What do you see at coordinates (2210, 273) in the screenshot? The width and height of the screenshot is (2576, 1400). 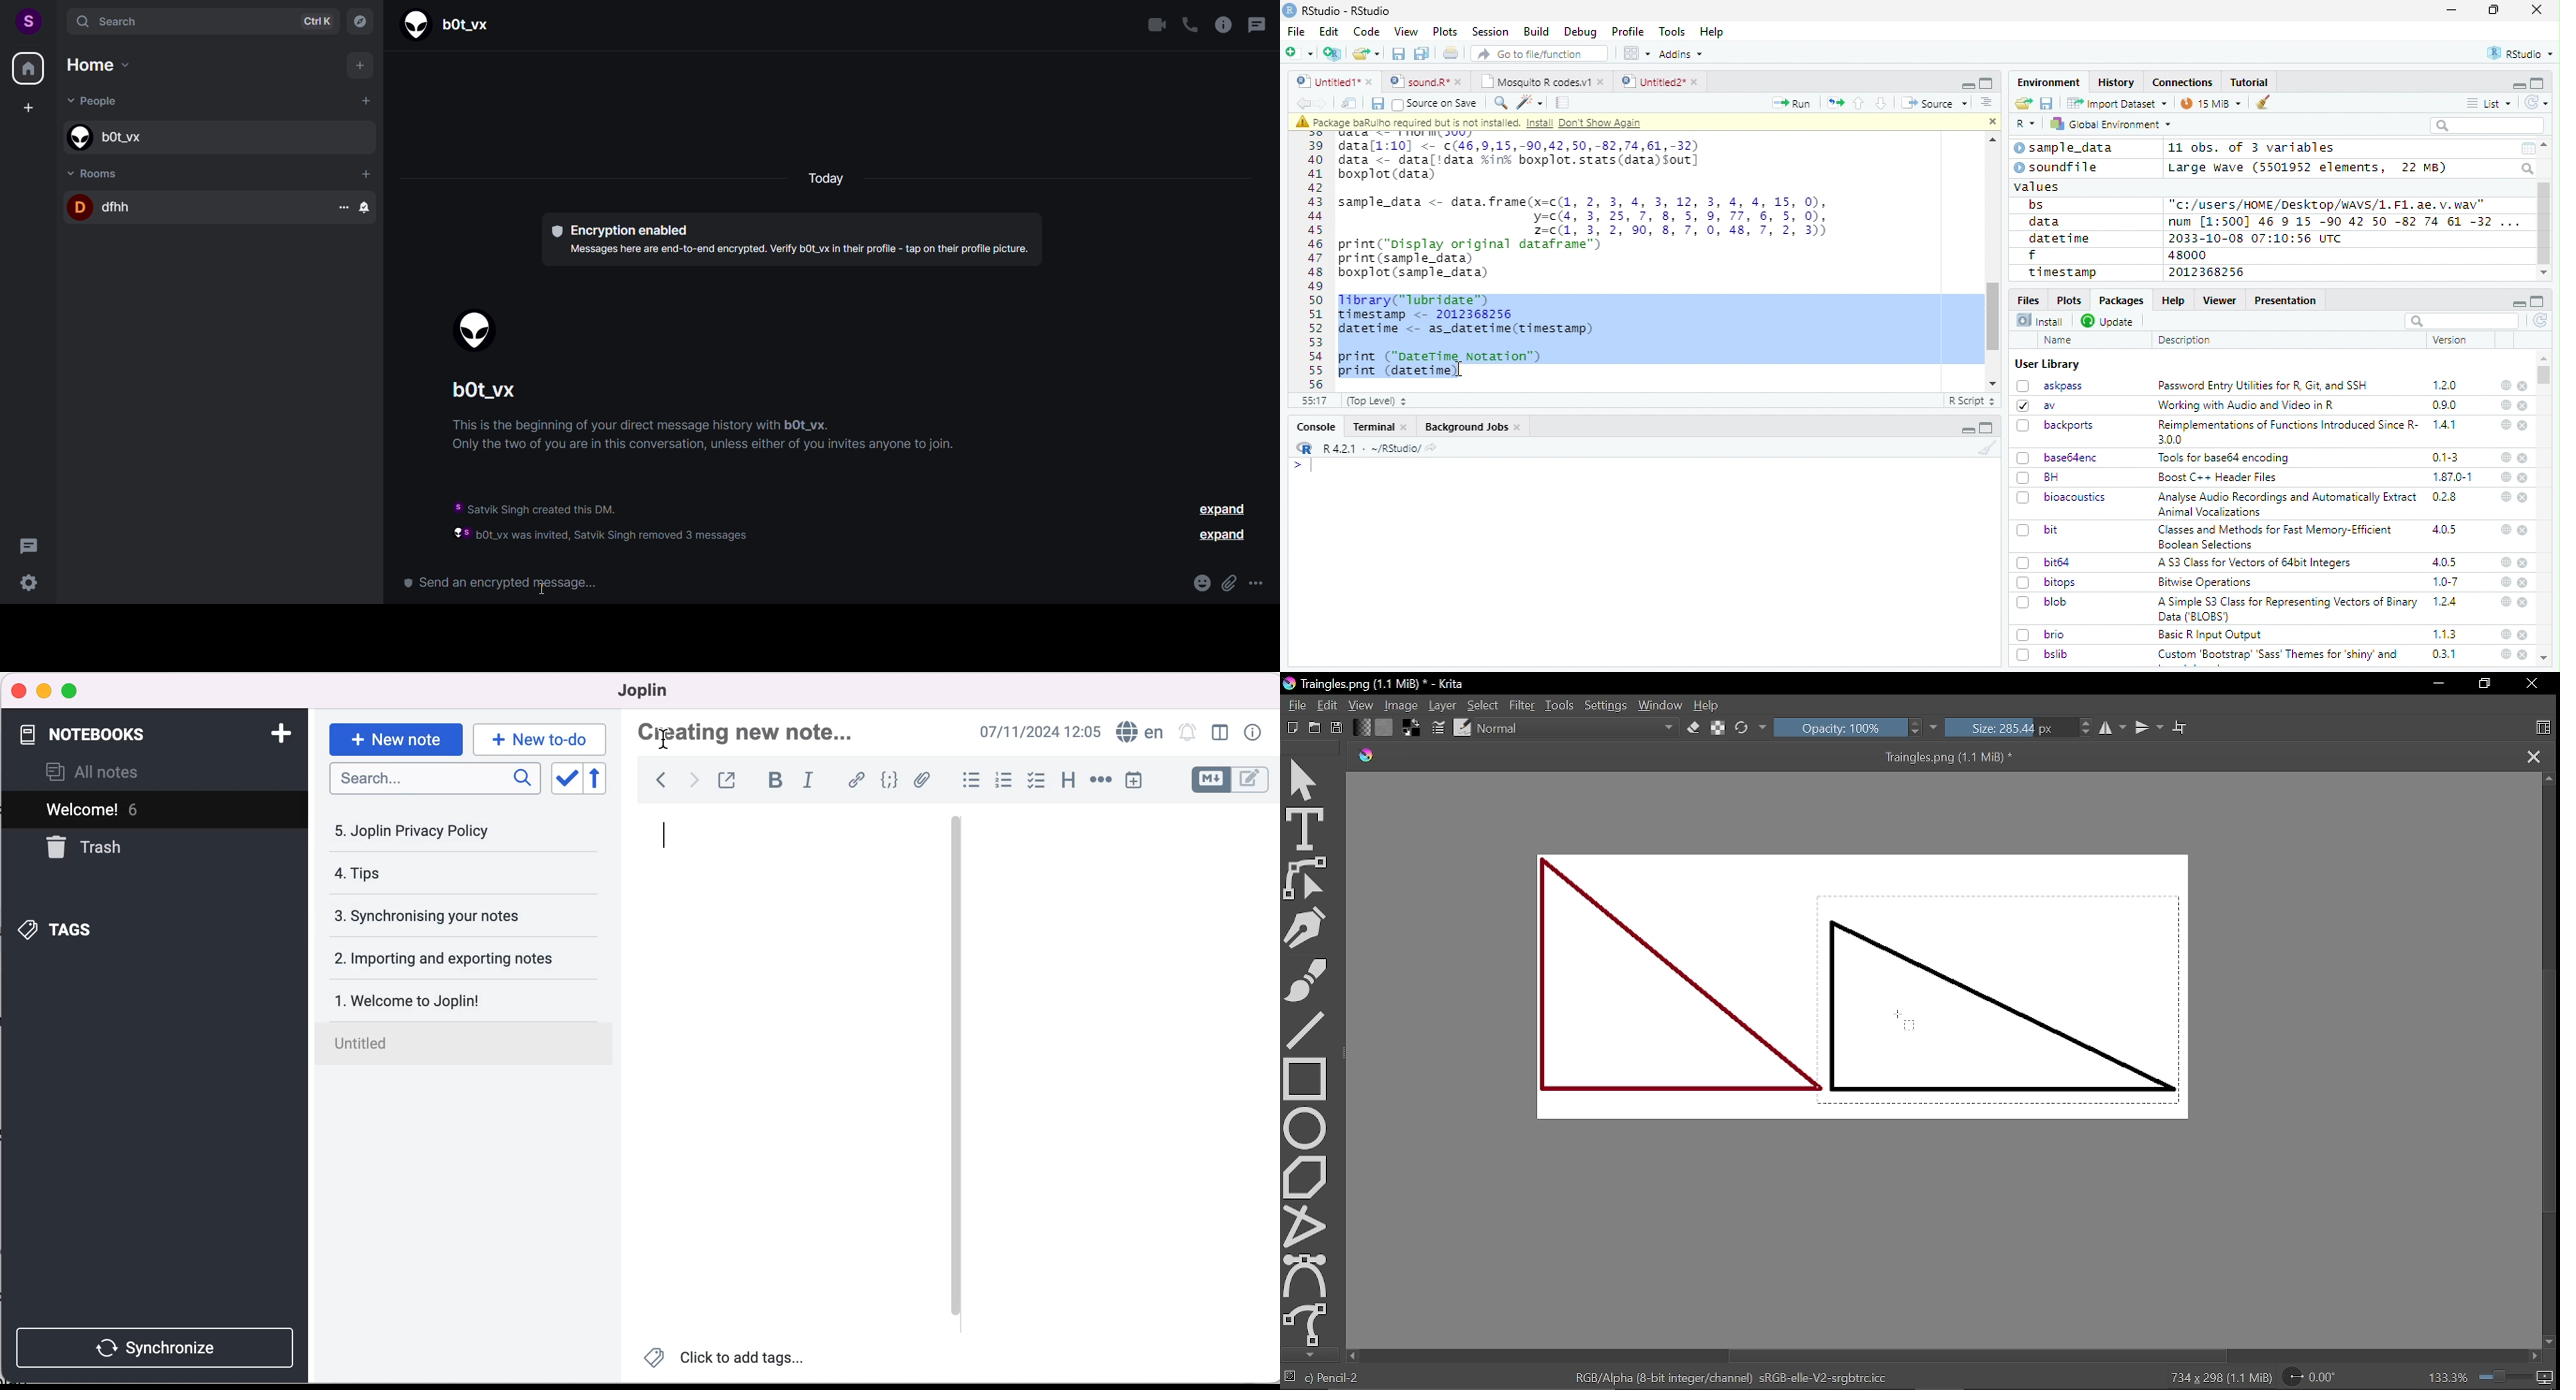 I see `2012368256` at bounding box center [2210, 273].